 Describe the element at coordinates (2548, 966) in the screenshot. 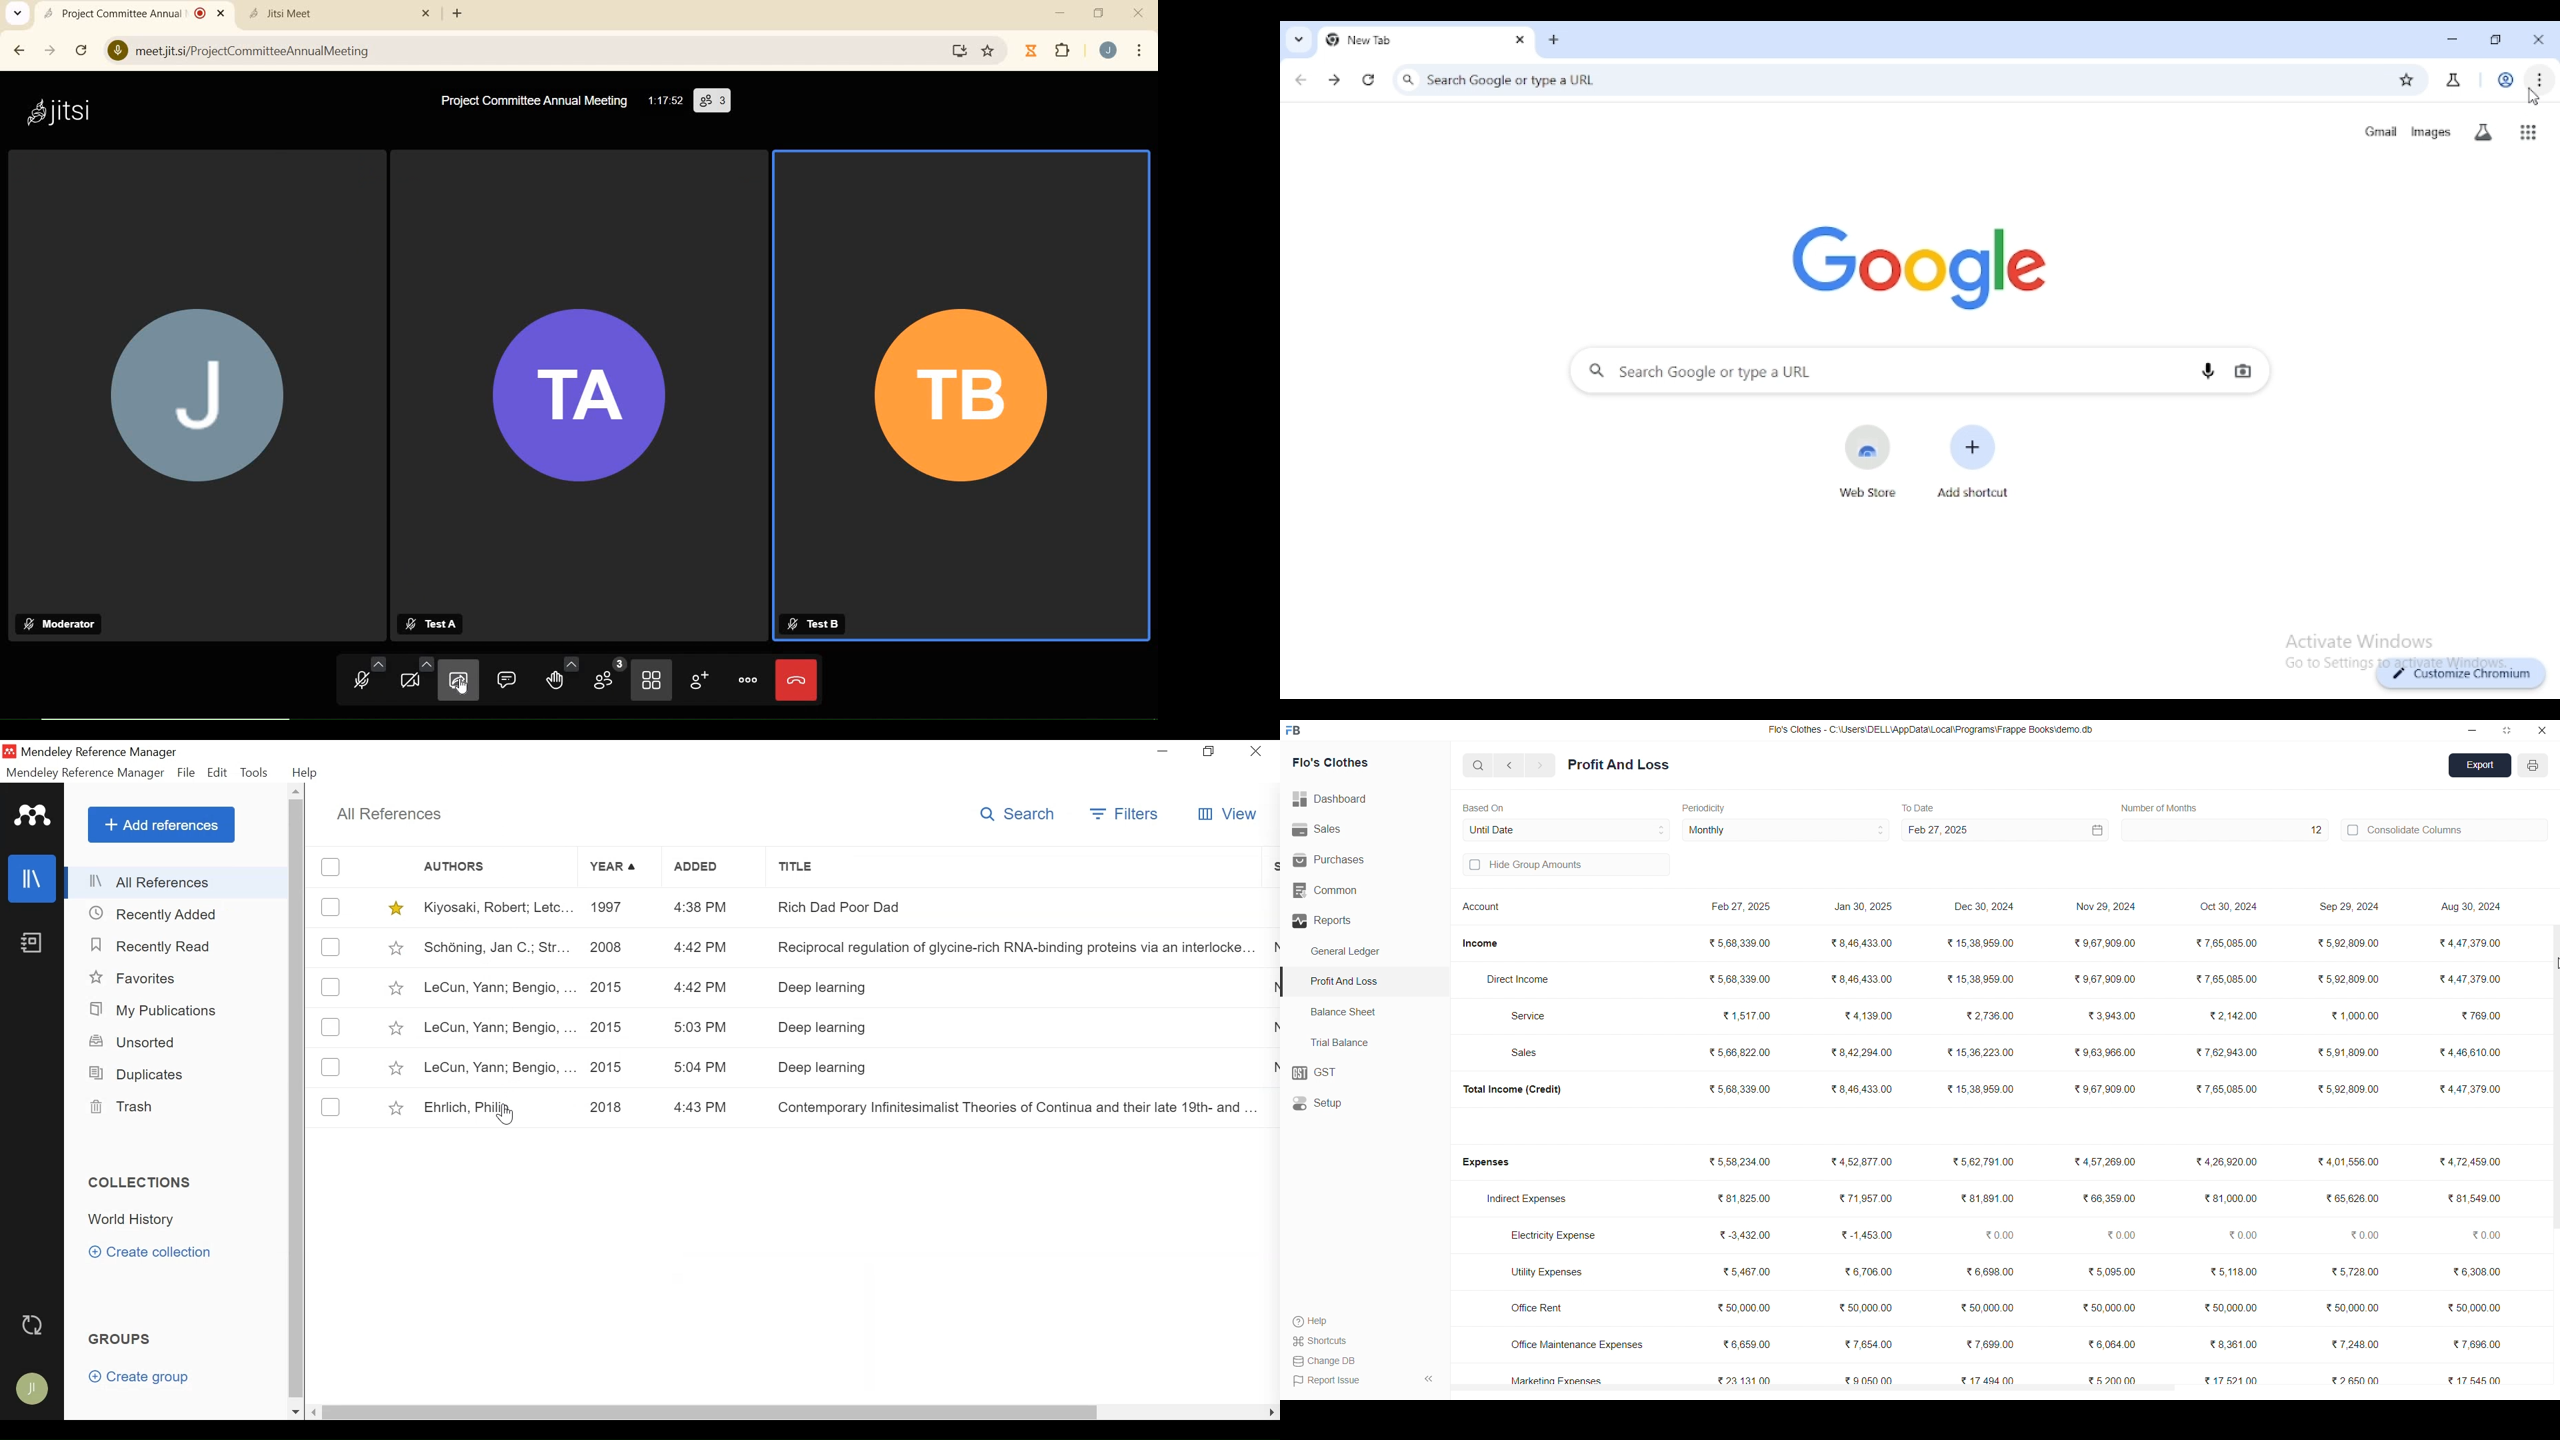

I see `cursor` at that location.